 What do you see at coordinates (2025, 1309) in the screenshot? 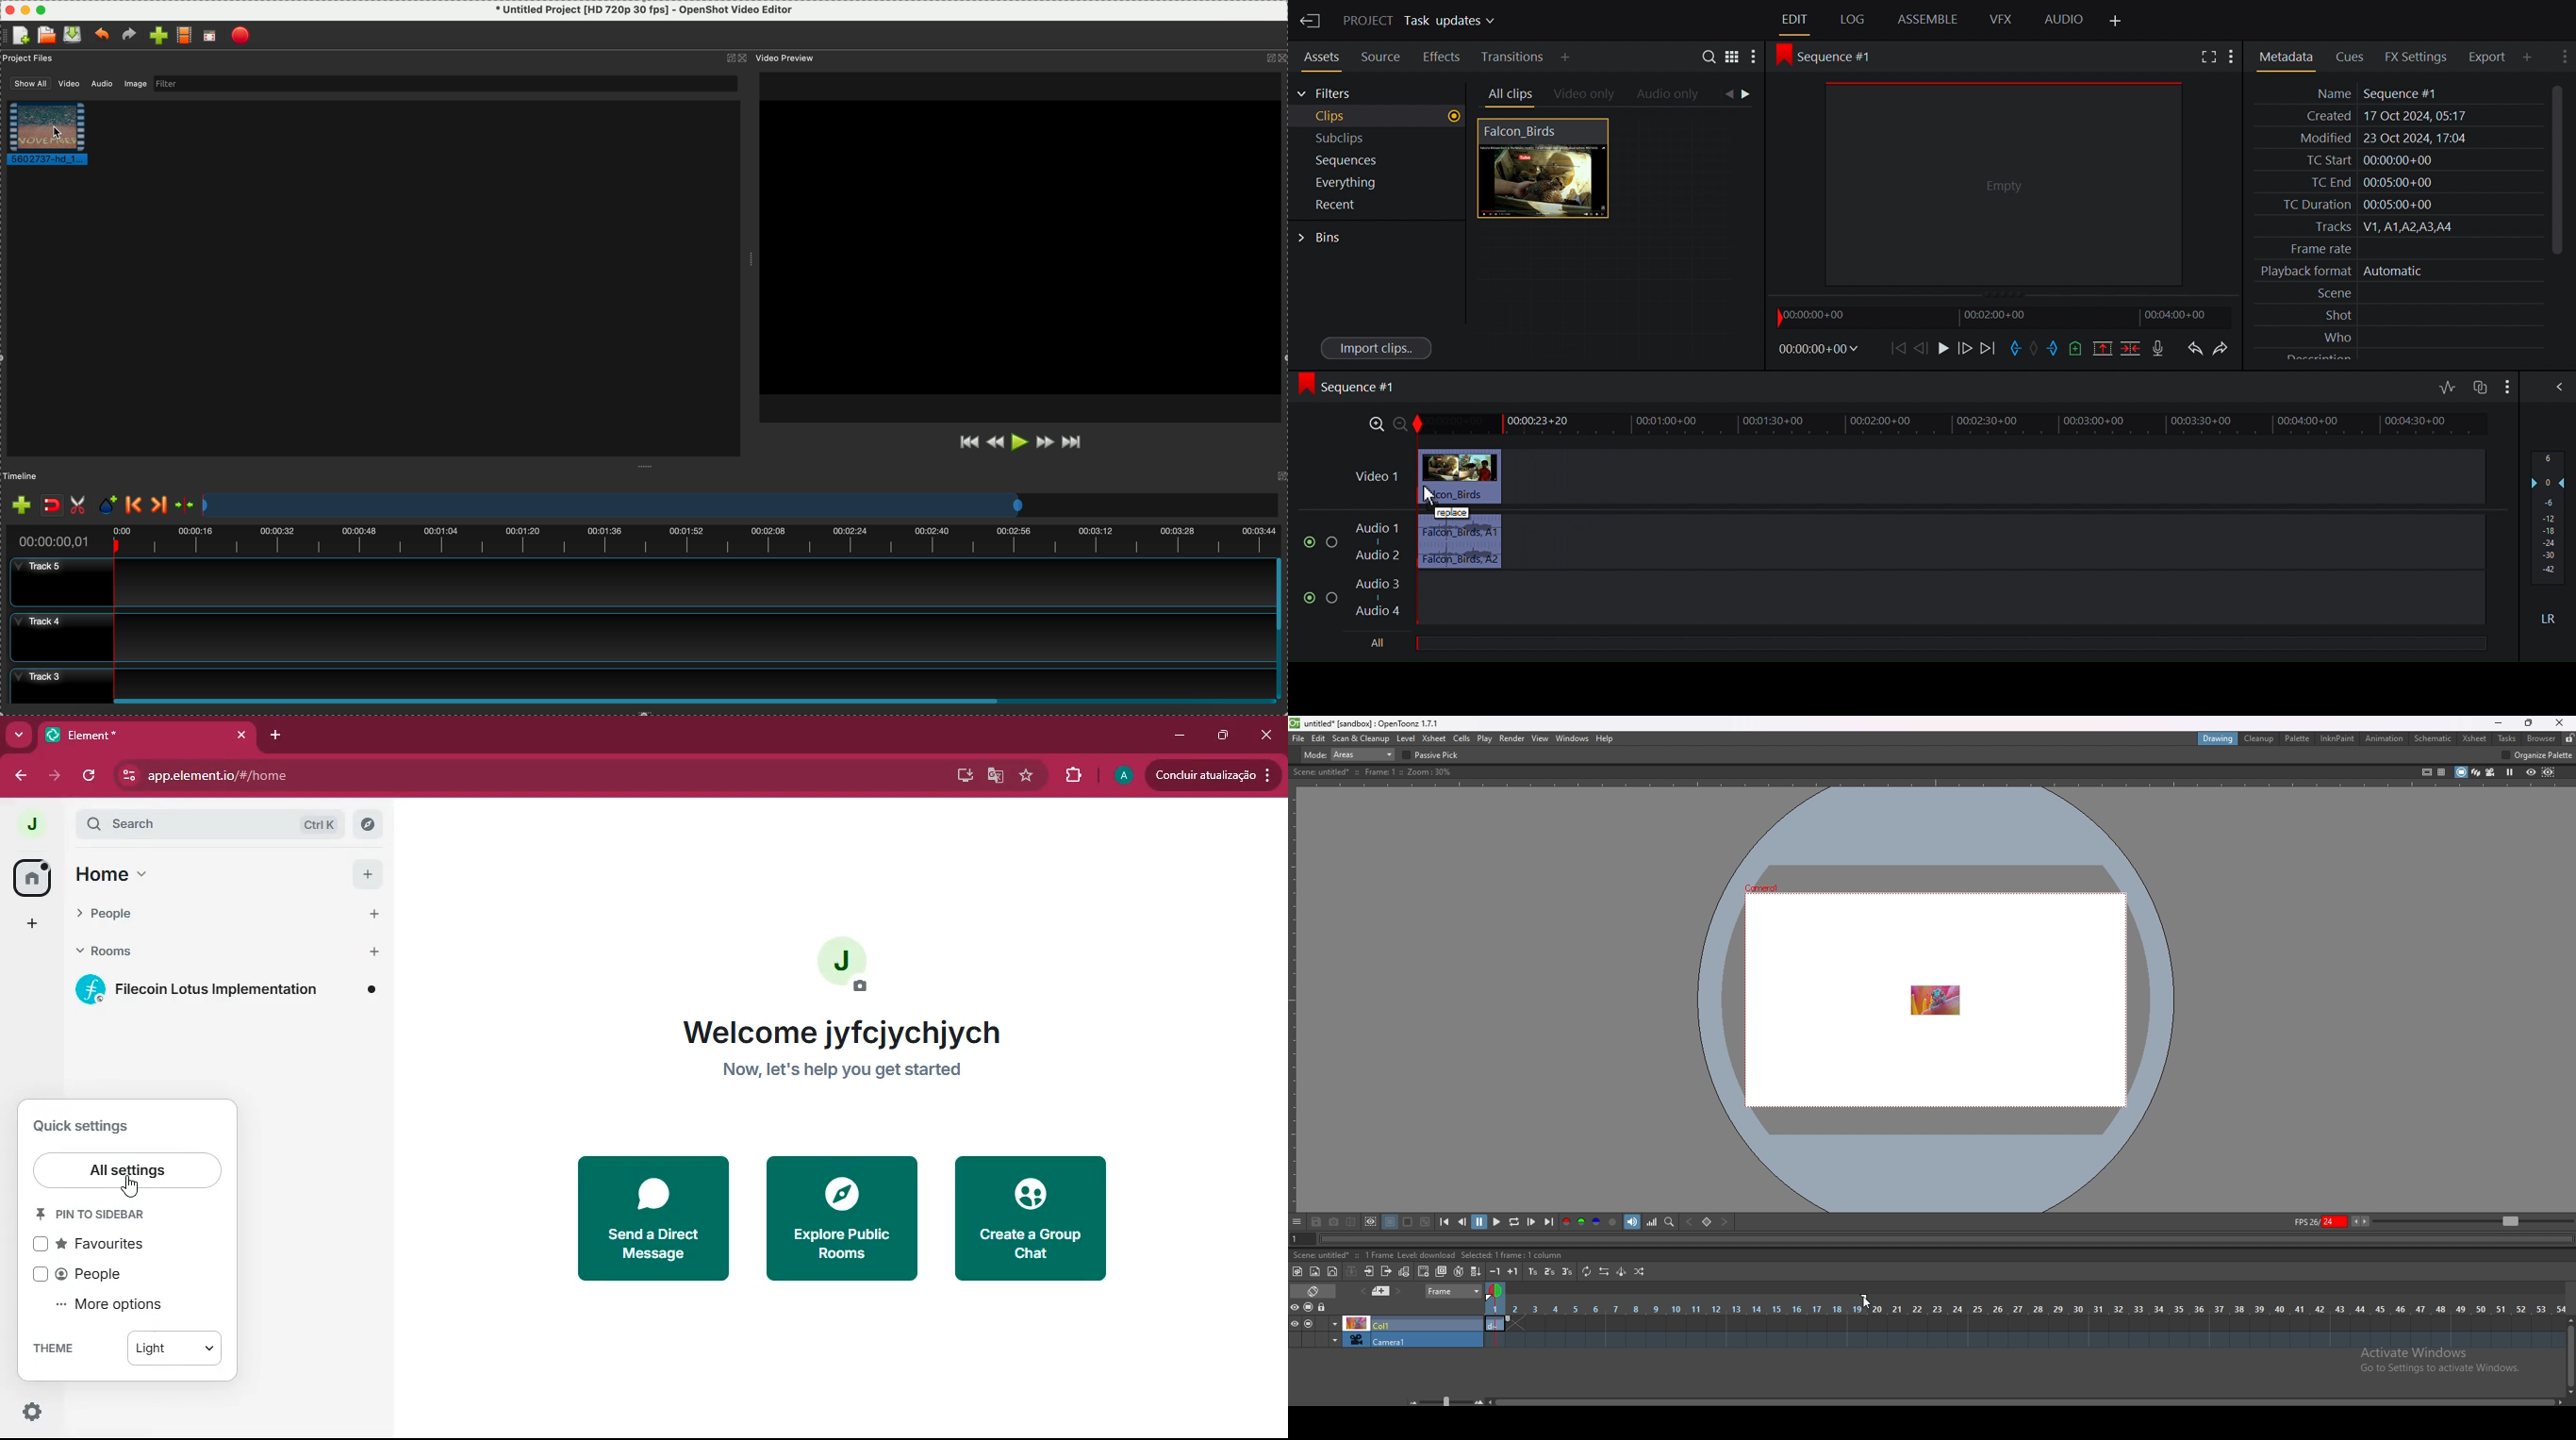
I see `time` at bounding box center [2025, 1309].